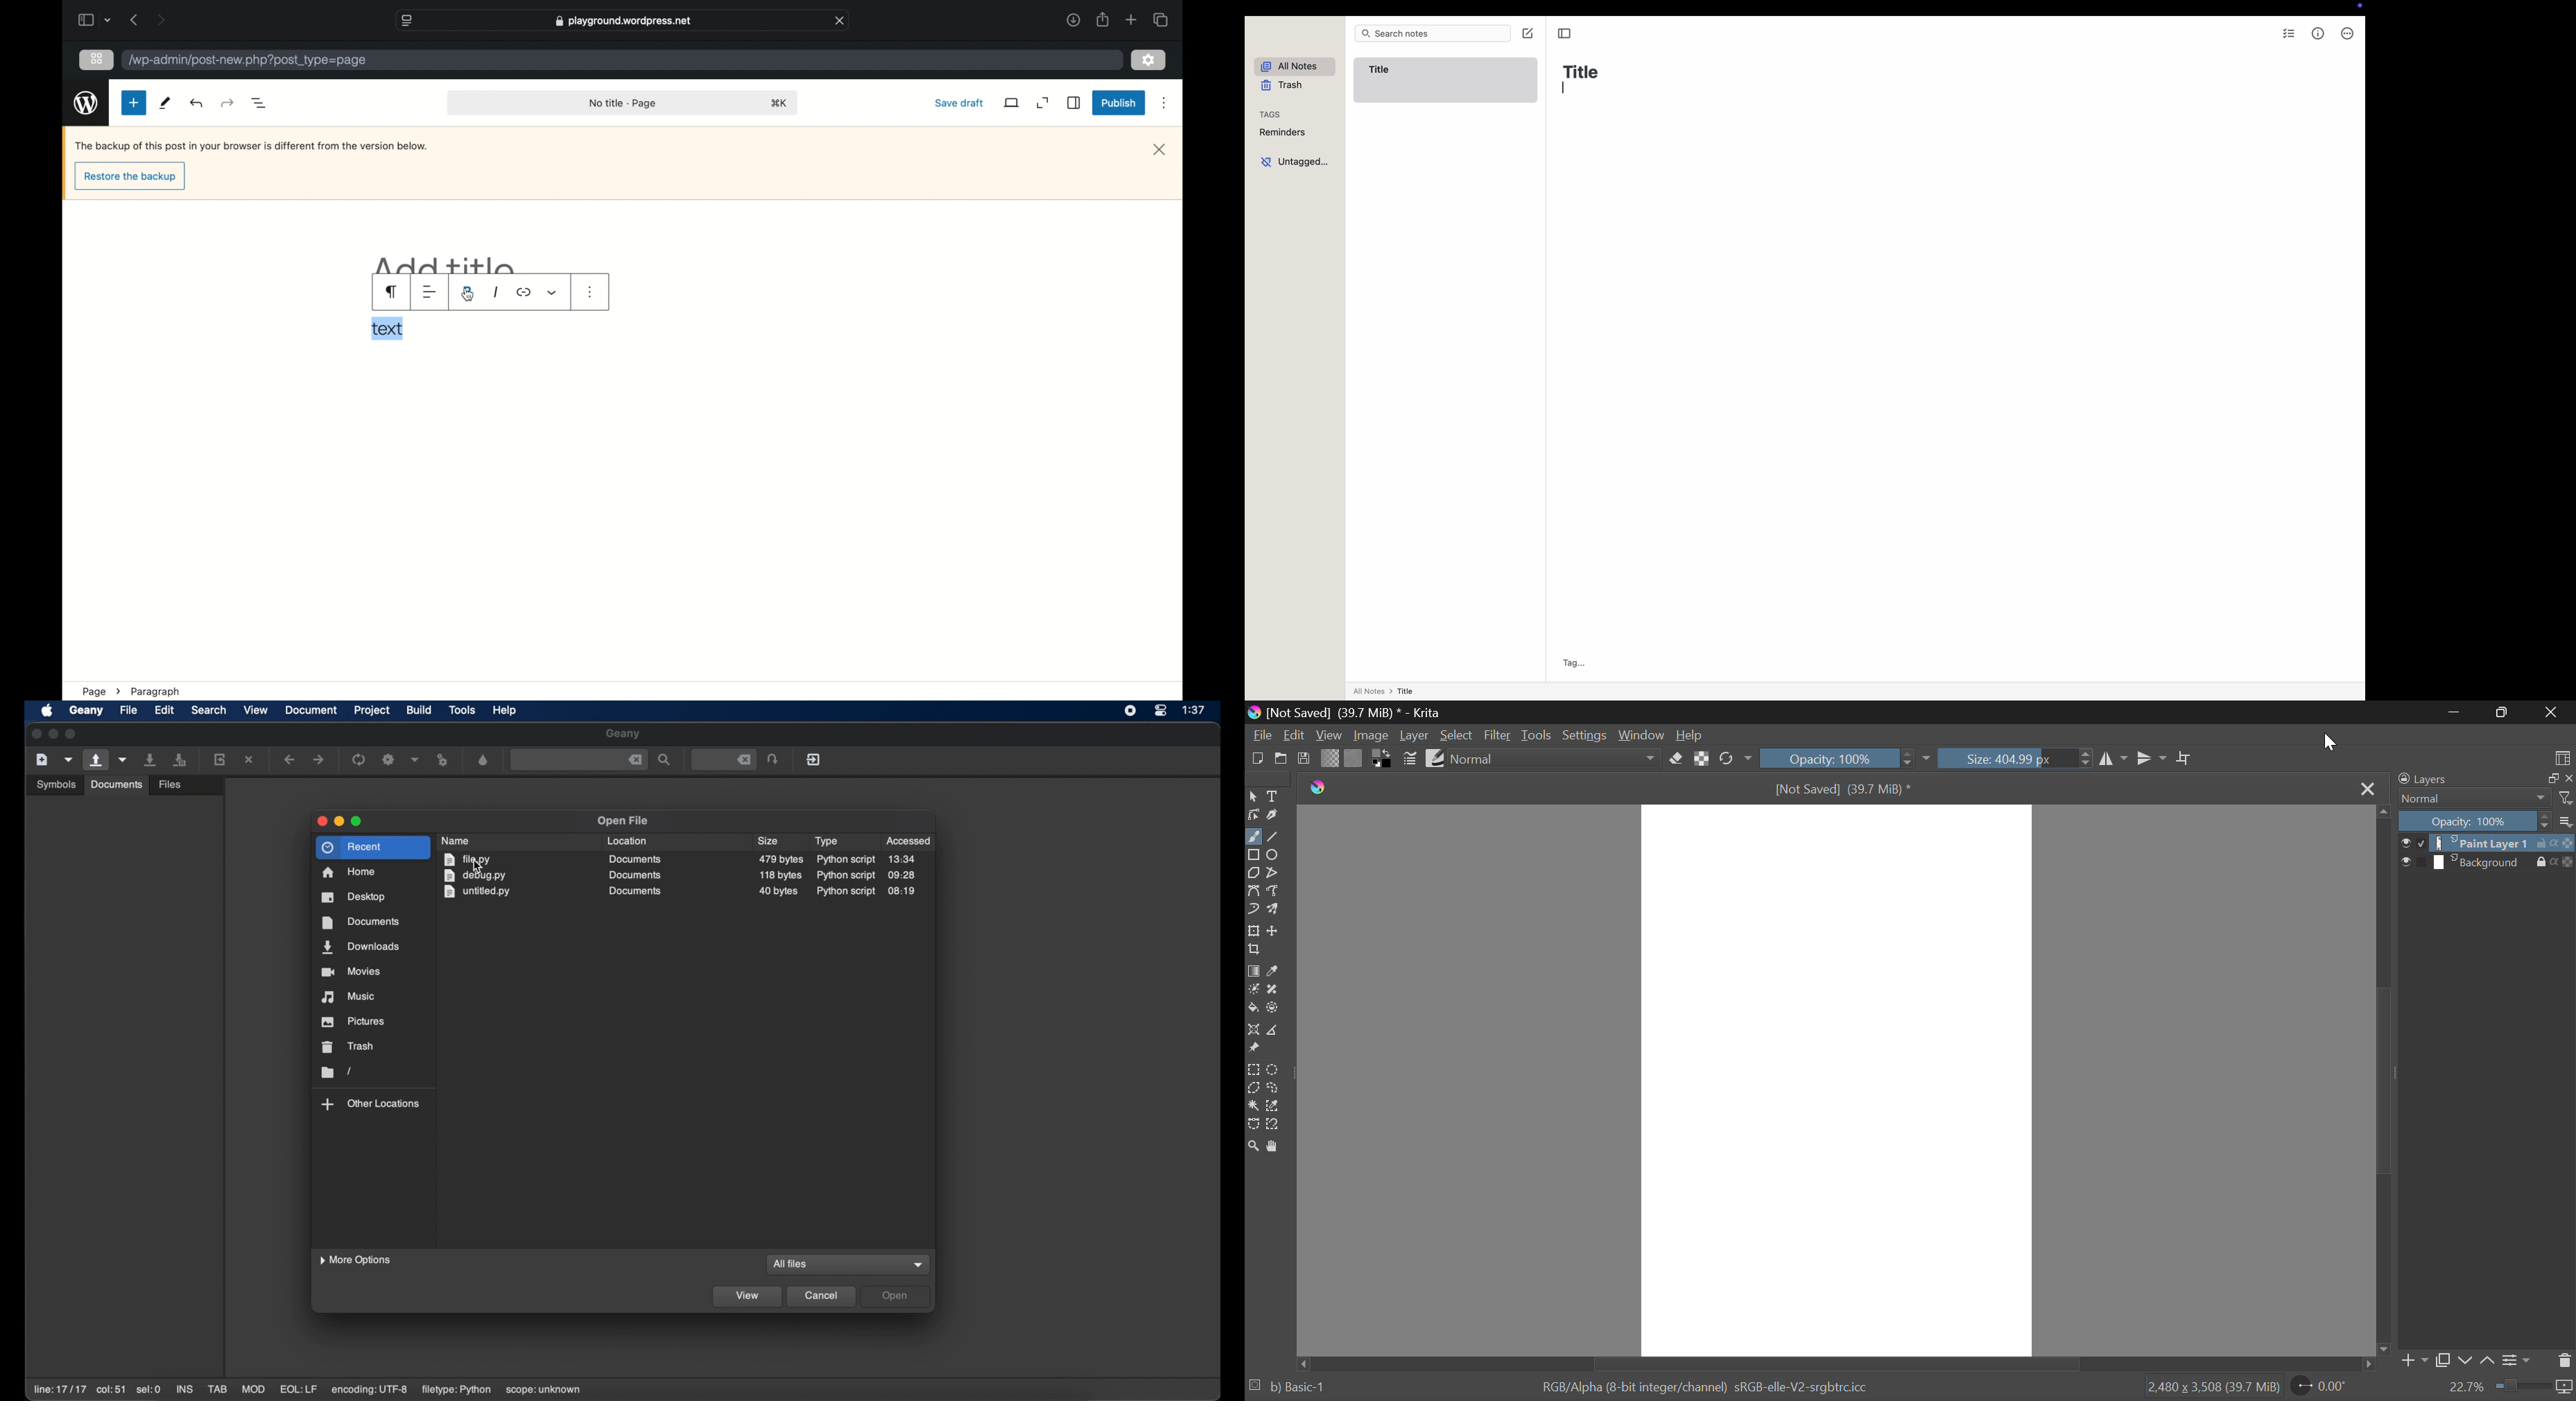 This screenshot has height=1428, width=2576. I want to click on Rotate, so click(1733, 759).